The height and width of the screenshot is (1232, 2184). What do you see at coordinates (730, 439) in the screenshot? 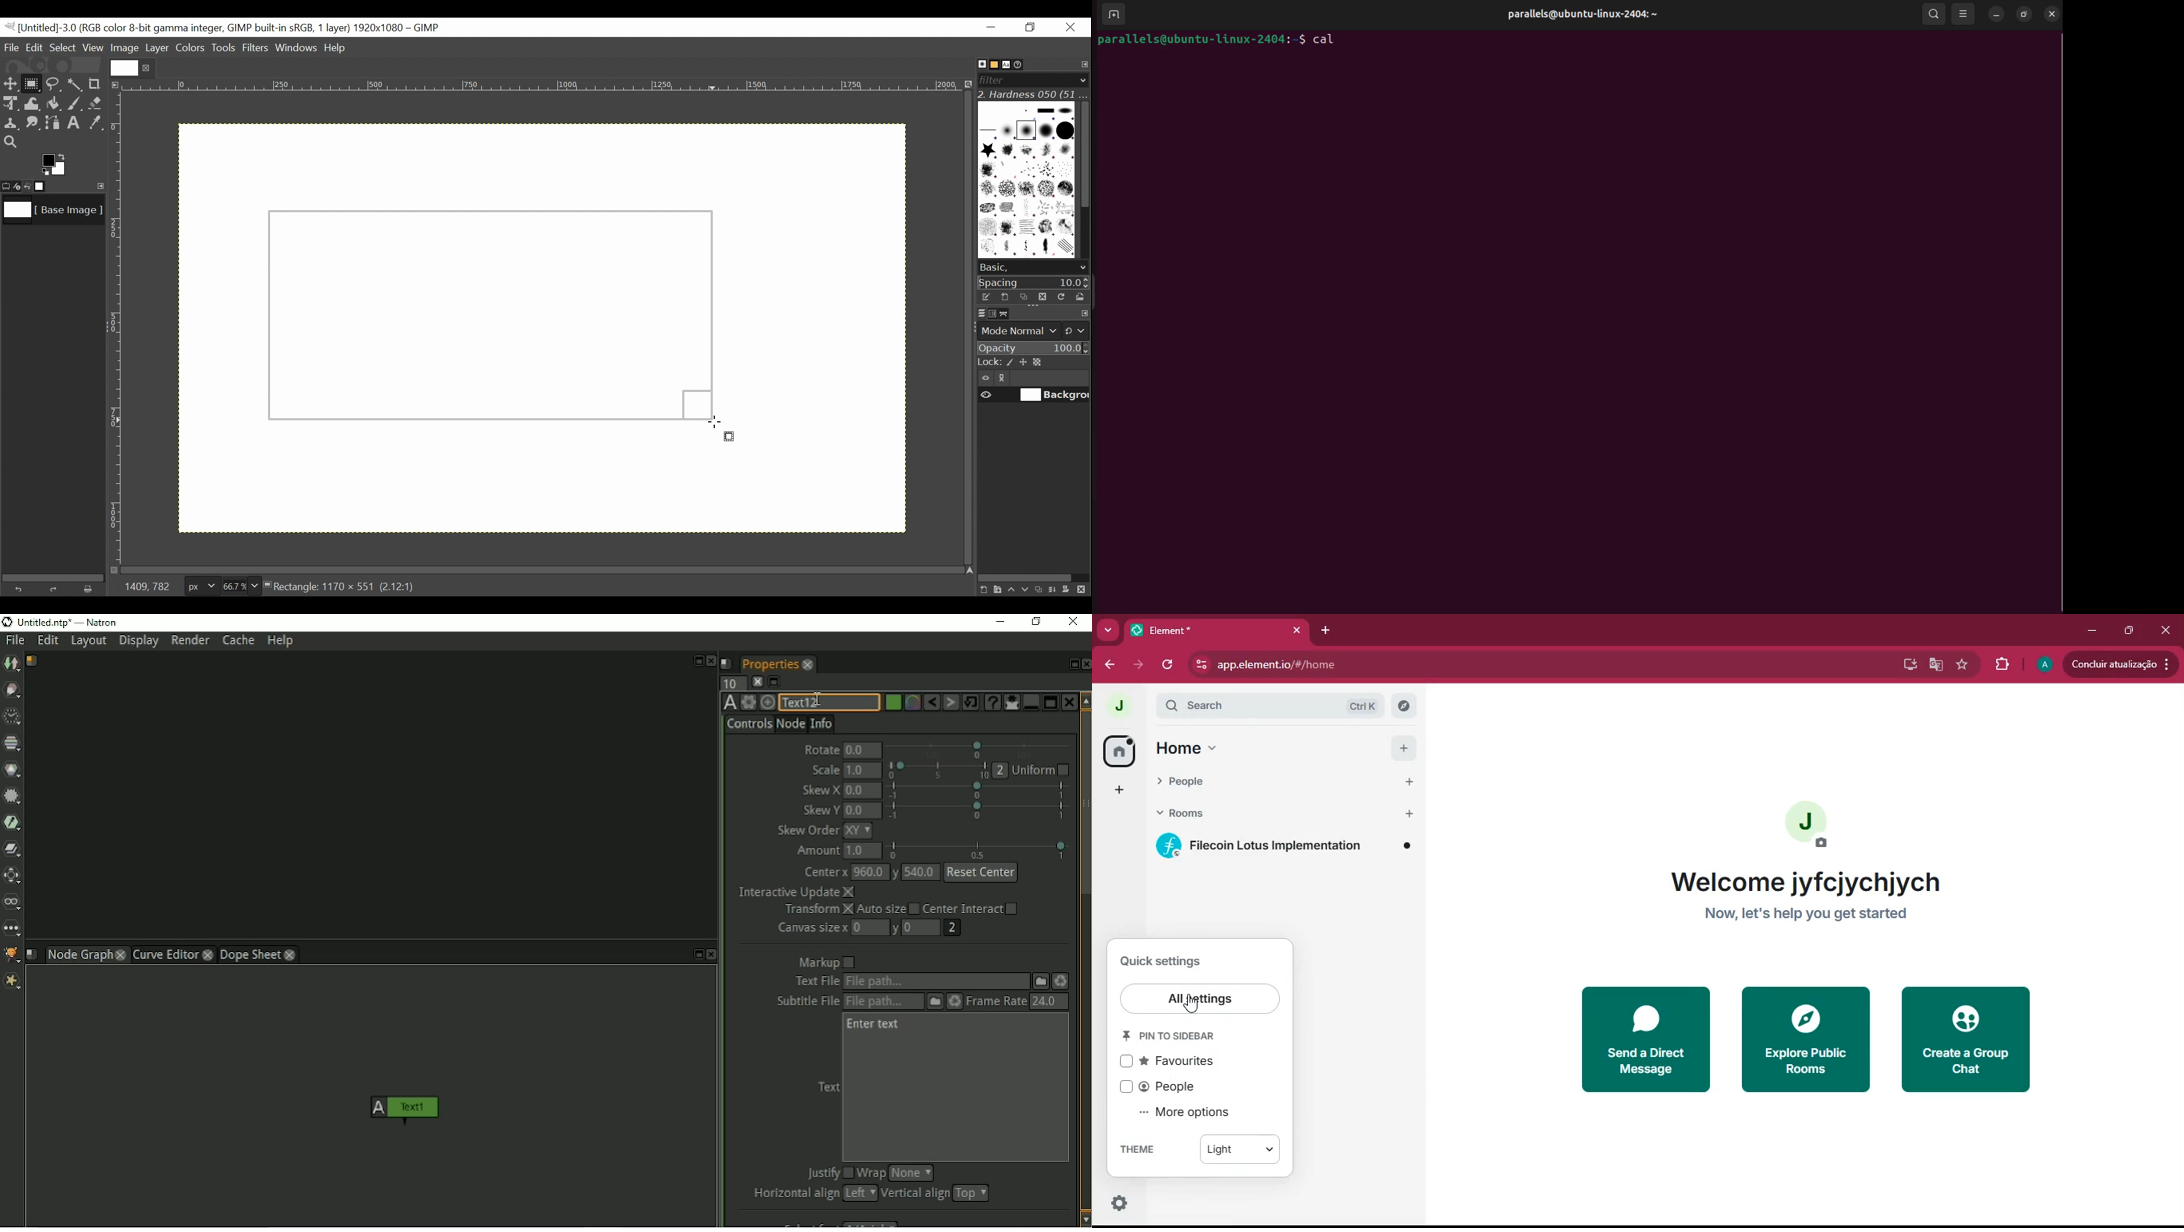
I see `rectangle select` at bounding box center [730, 439].